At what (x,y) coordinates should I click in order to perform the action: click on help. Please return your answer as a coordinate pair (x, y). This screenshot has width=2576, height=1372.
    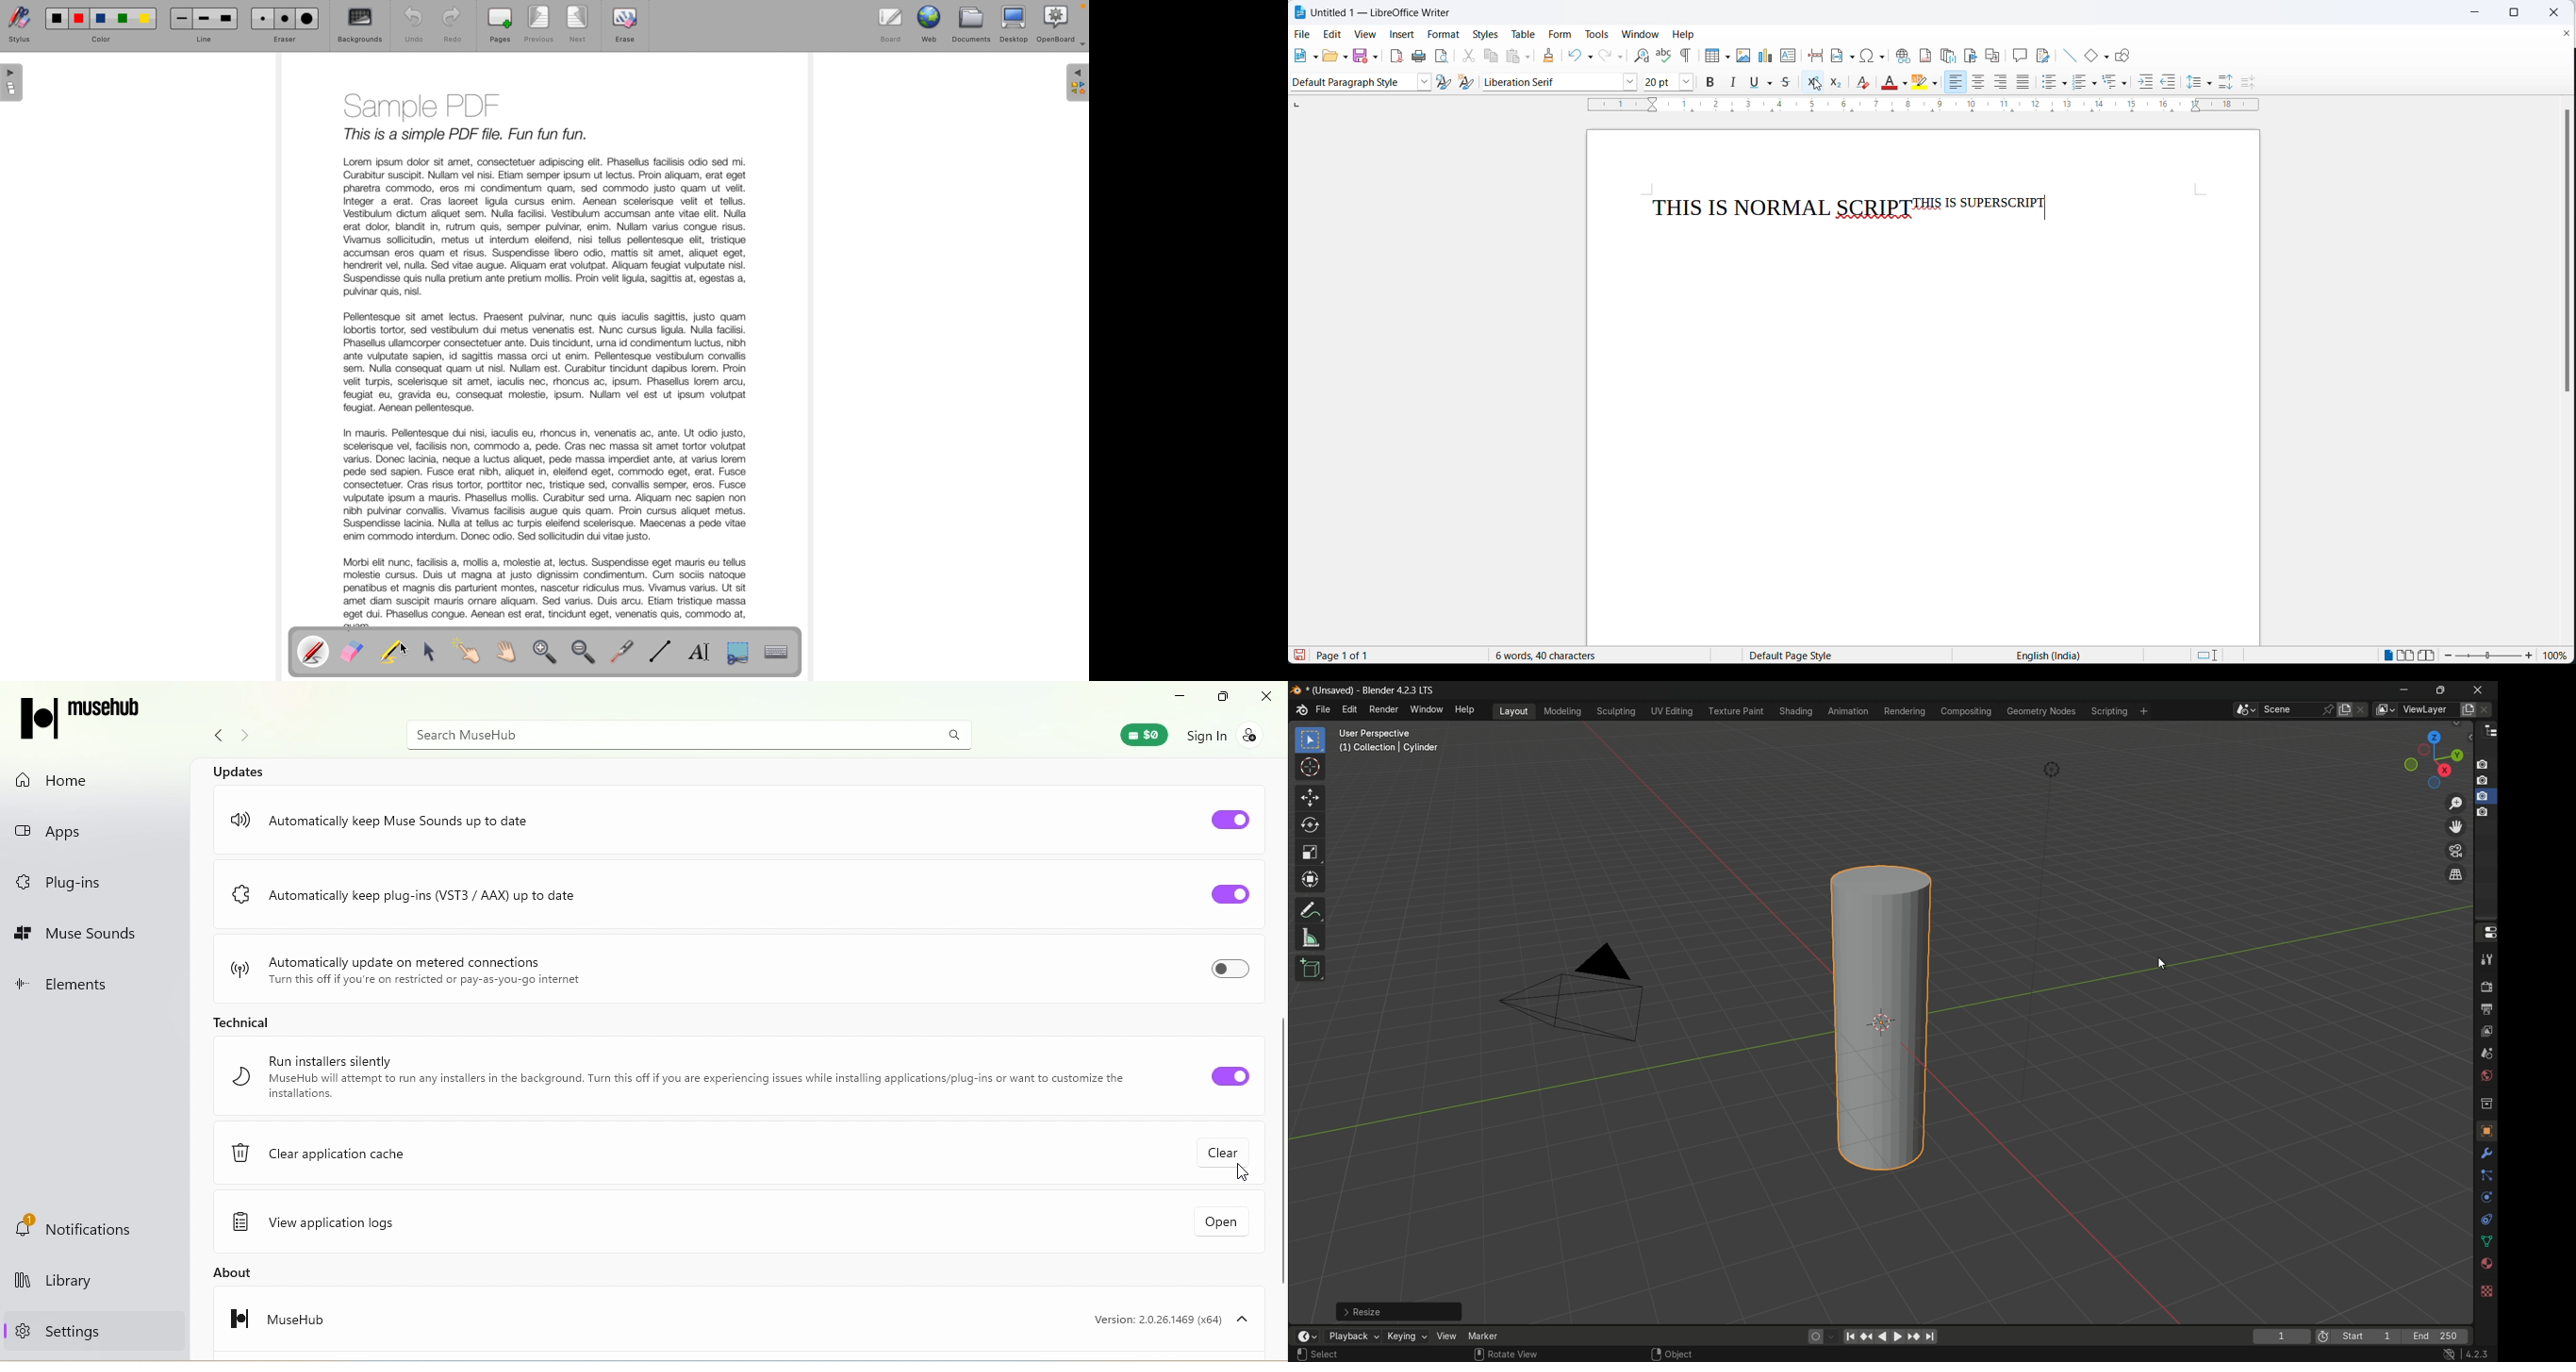
    Looking at the image, I should click on (1684, 34).